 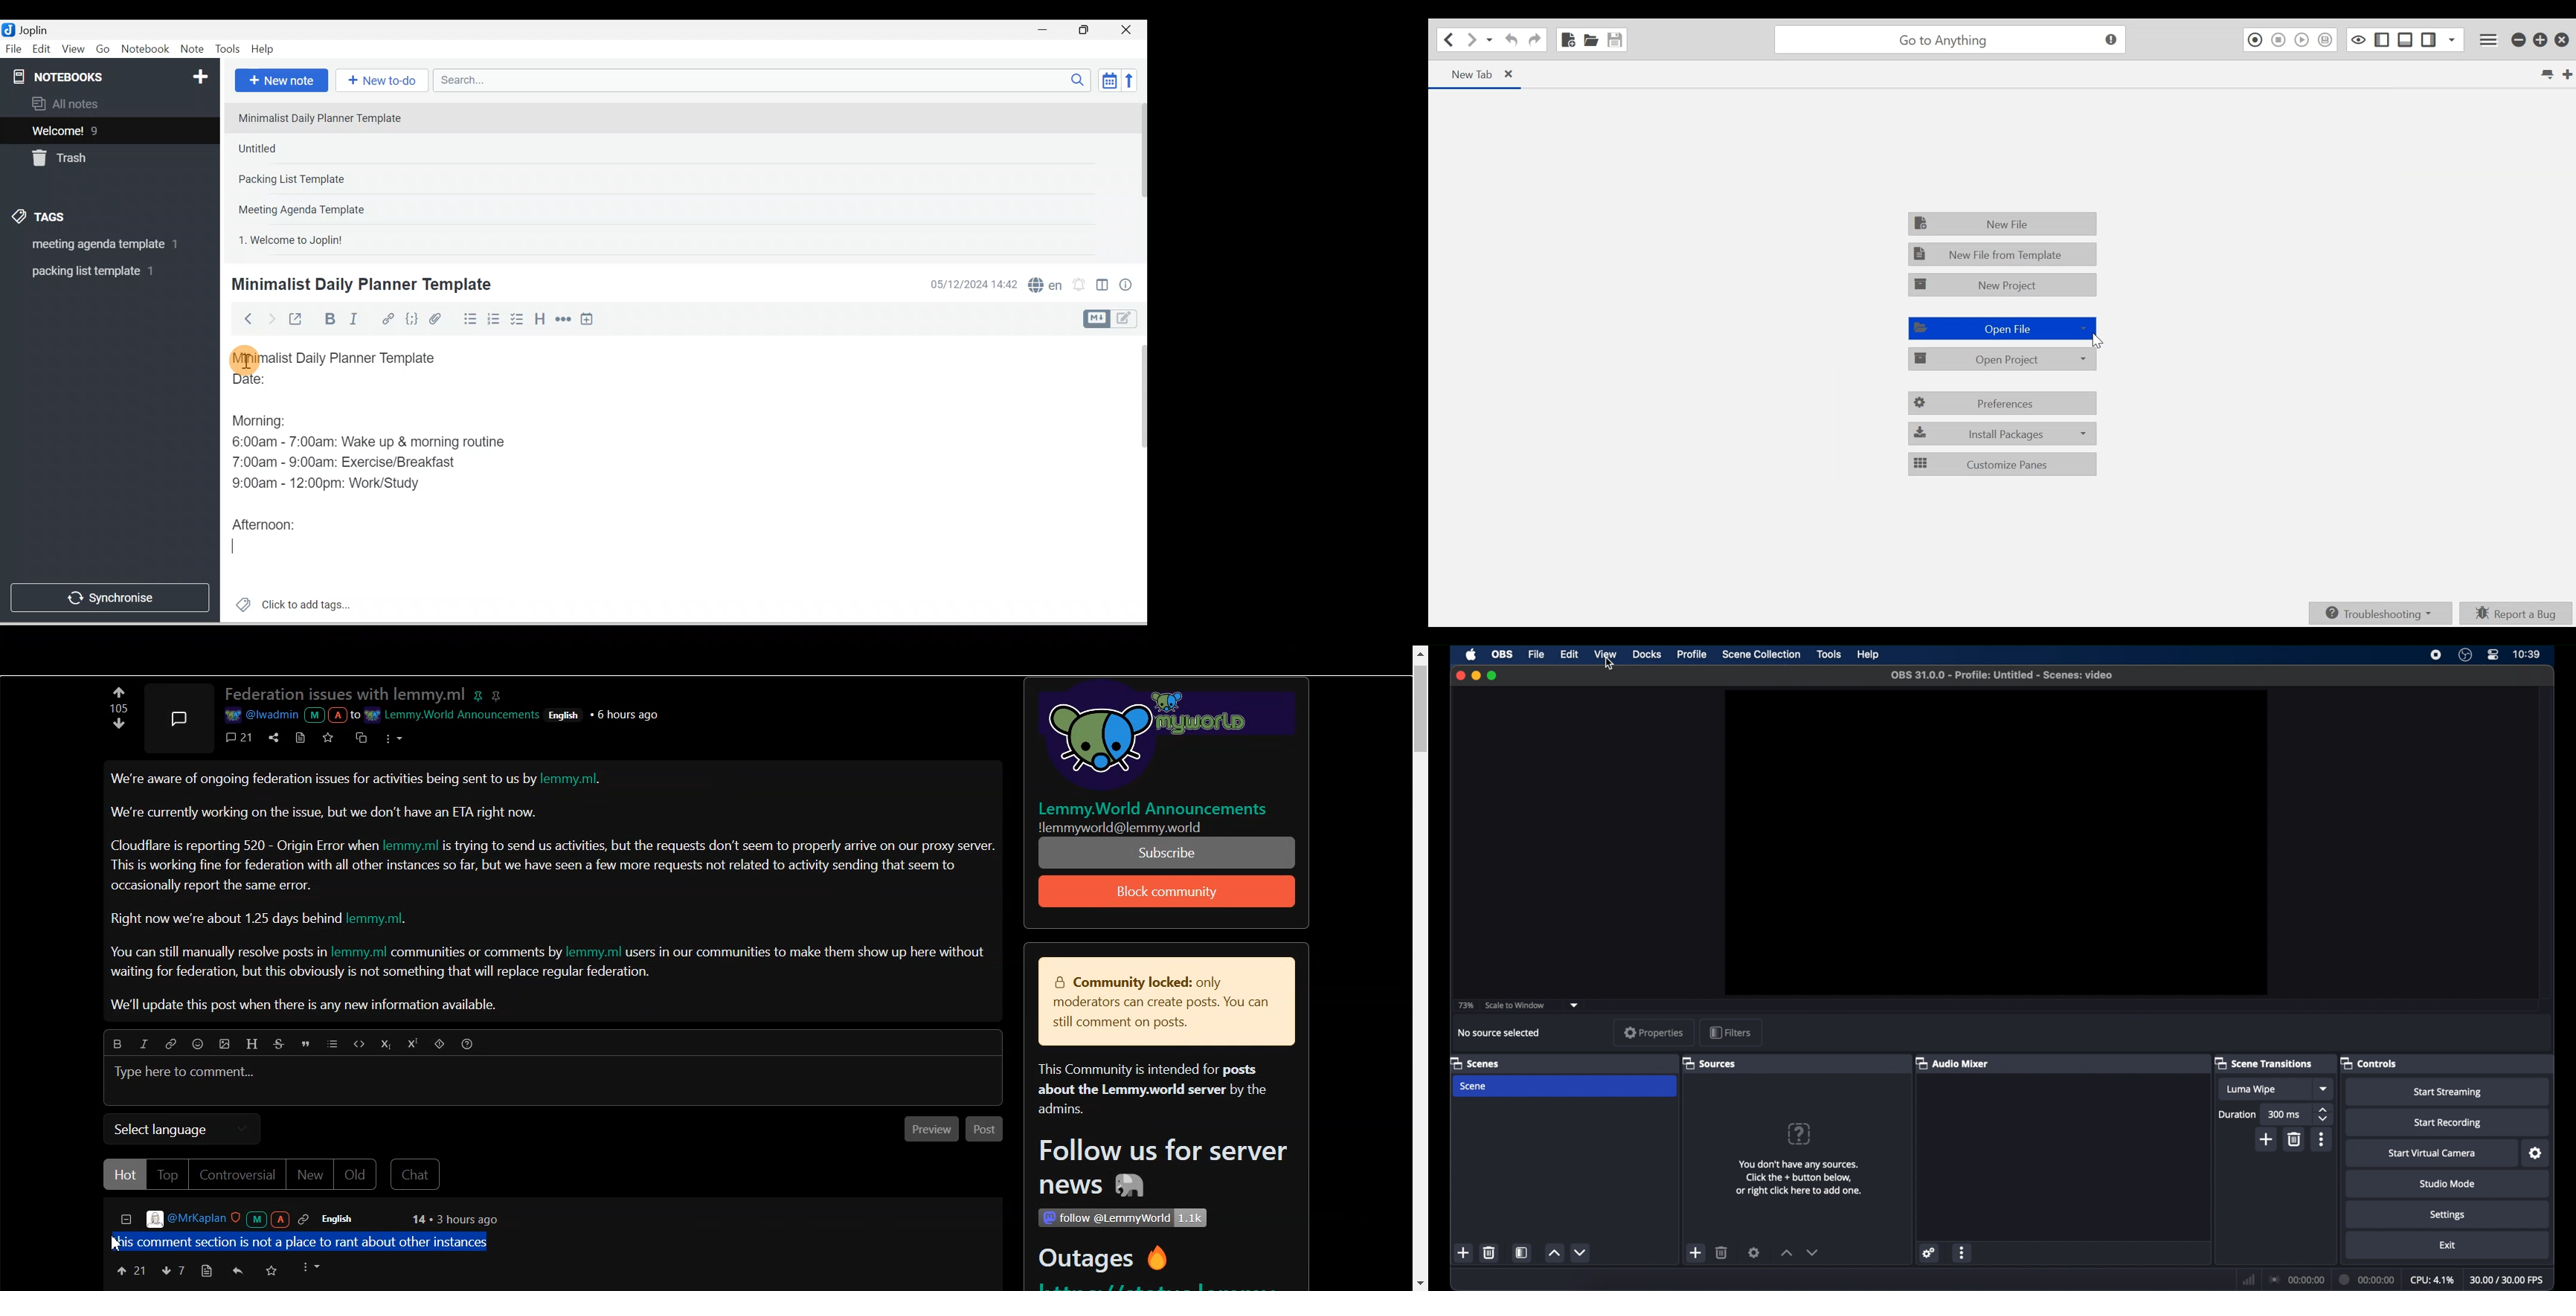 I want to click on Cloudflare is reporting 520 - Origin Error wher, so click(x=245, y=845).